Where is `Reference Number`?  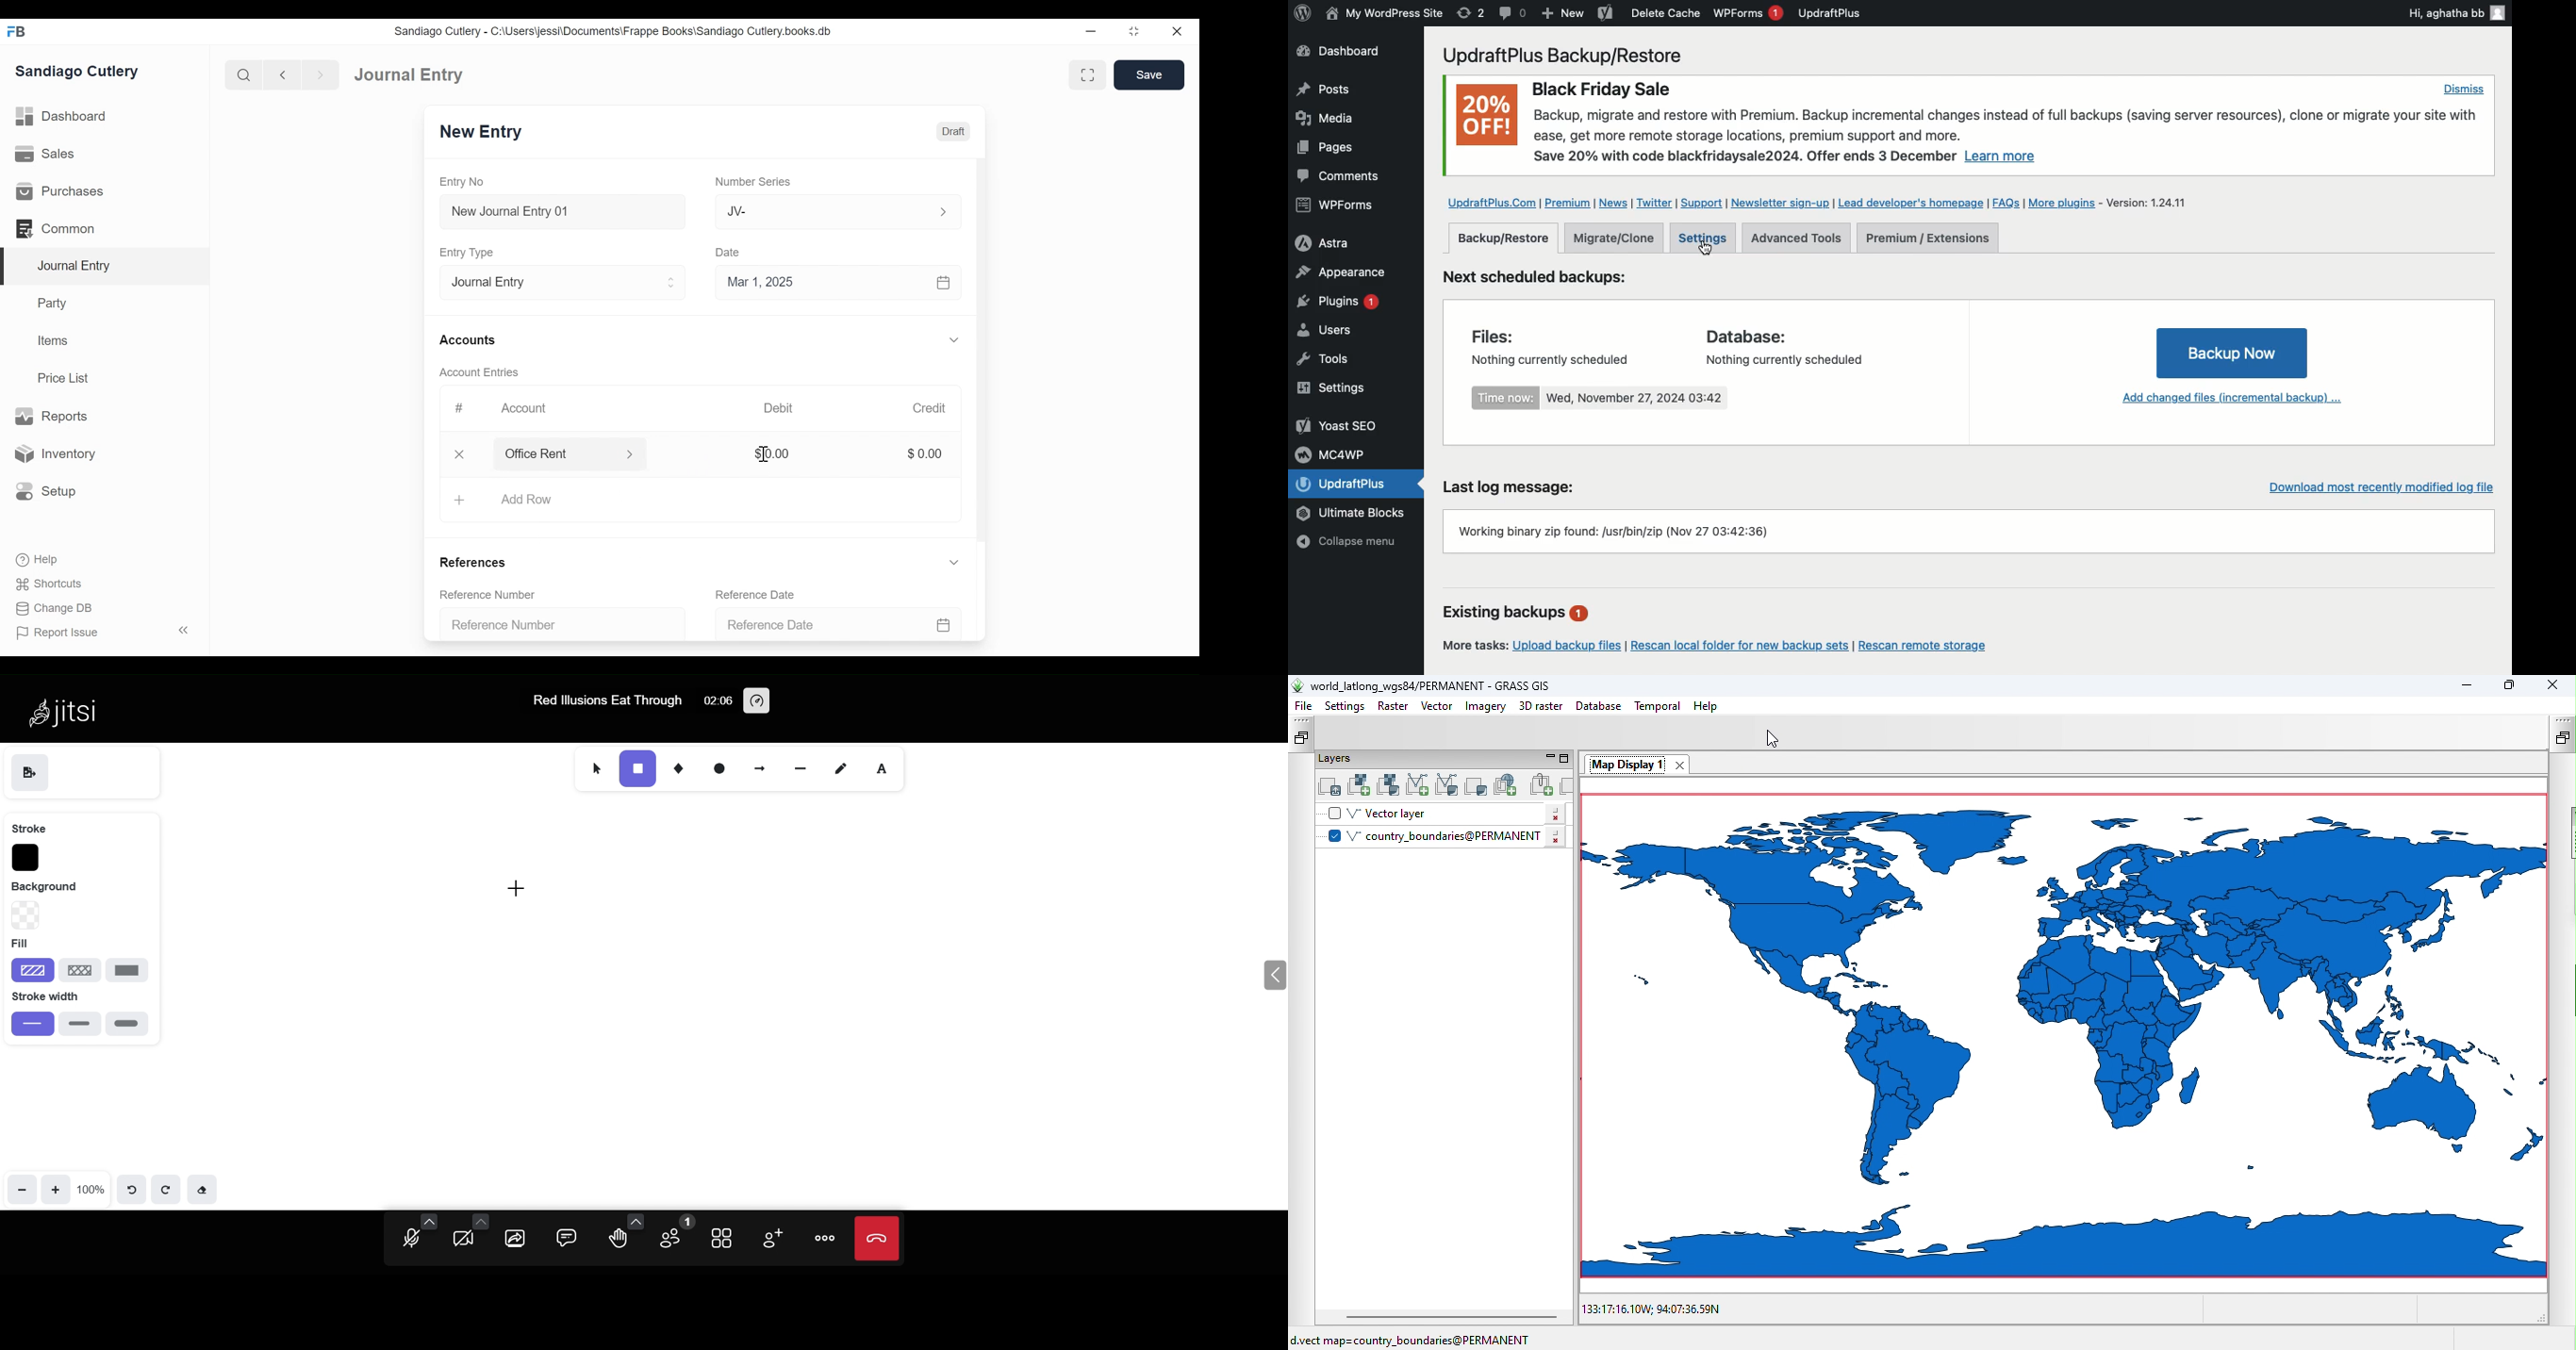
Reference Number is located at coordinates (561, 626).